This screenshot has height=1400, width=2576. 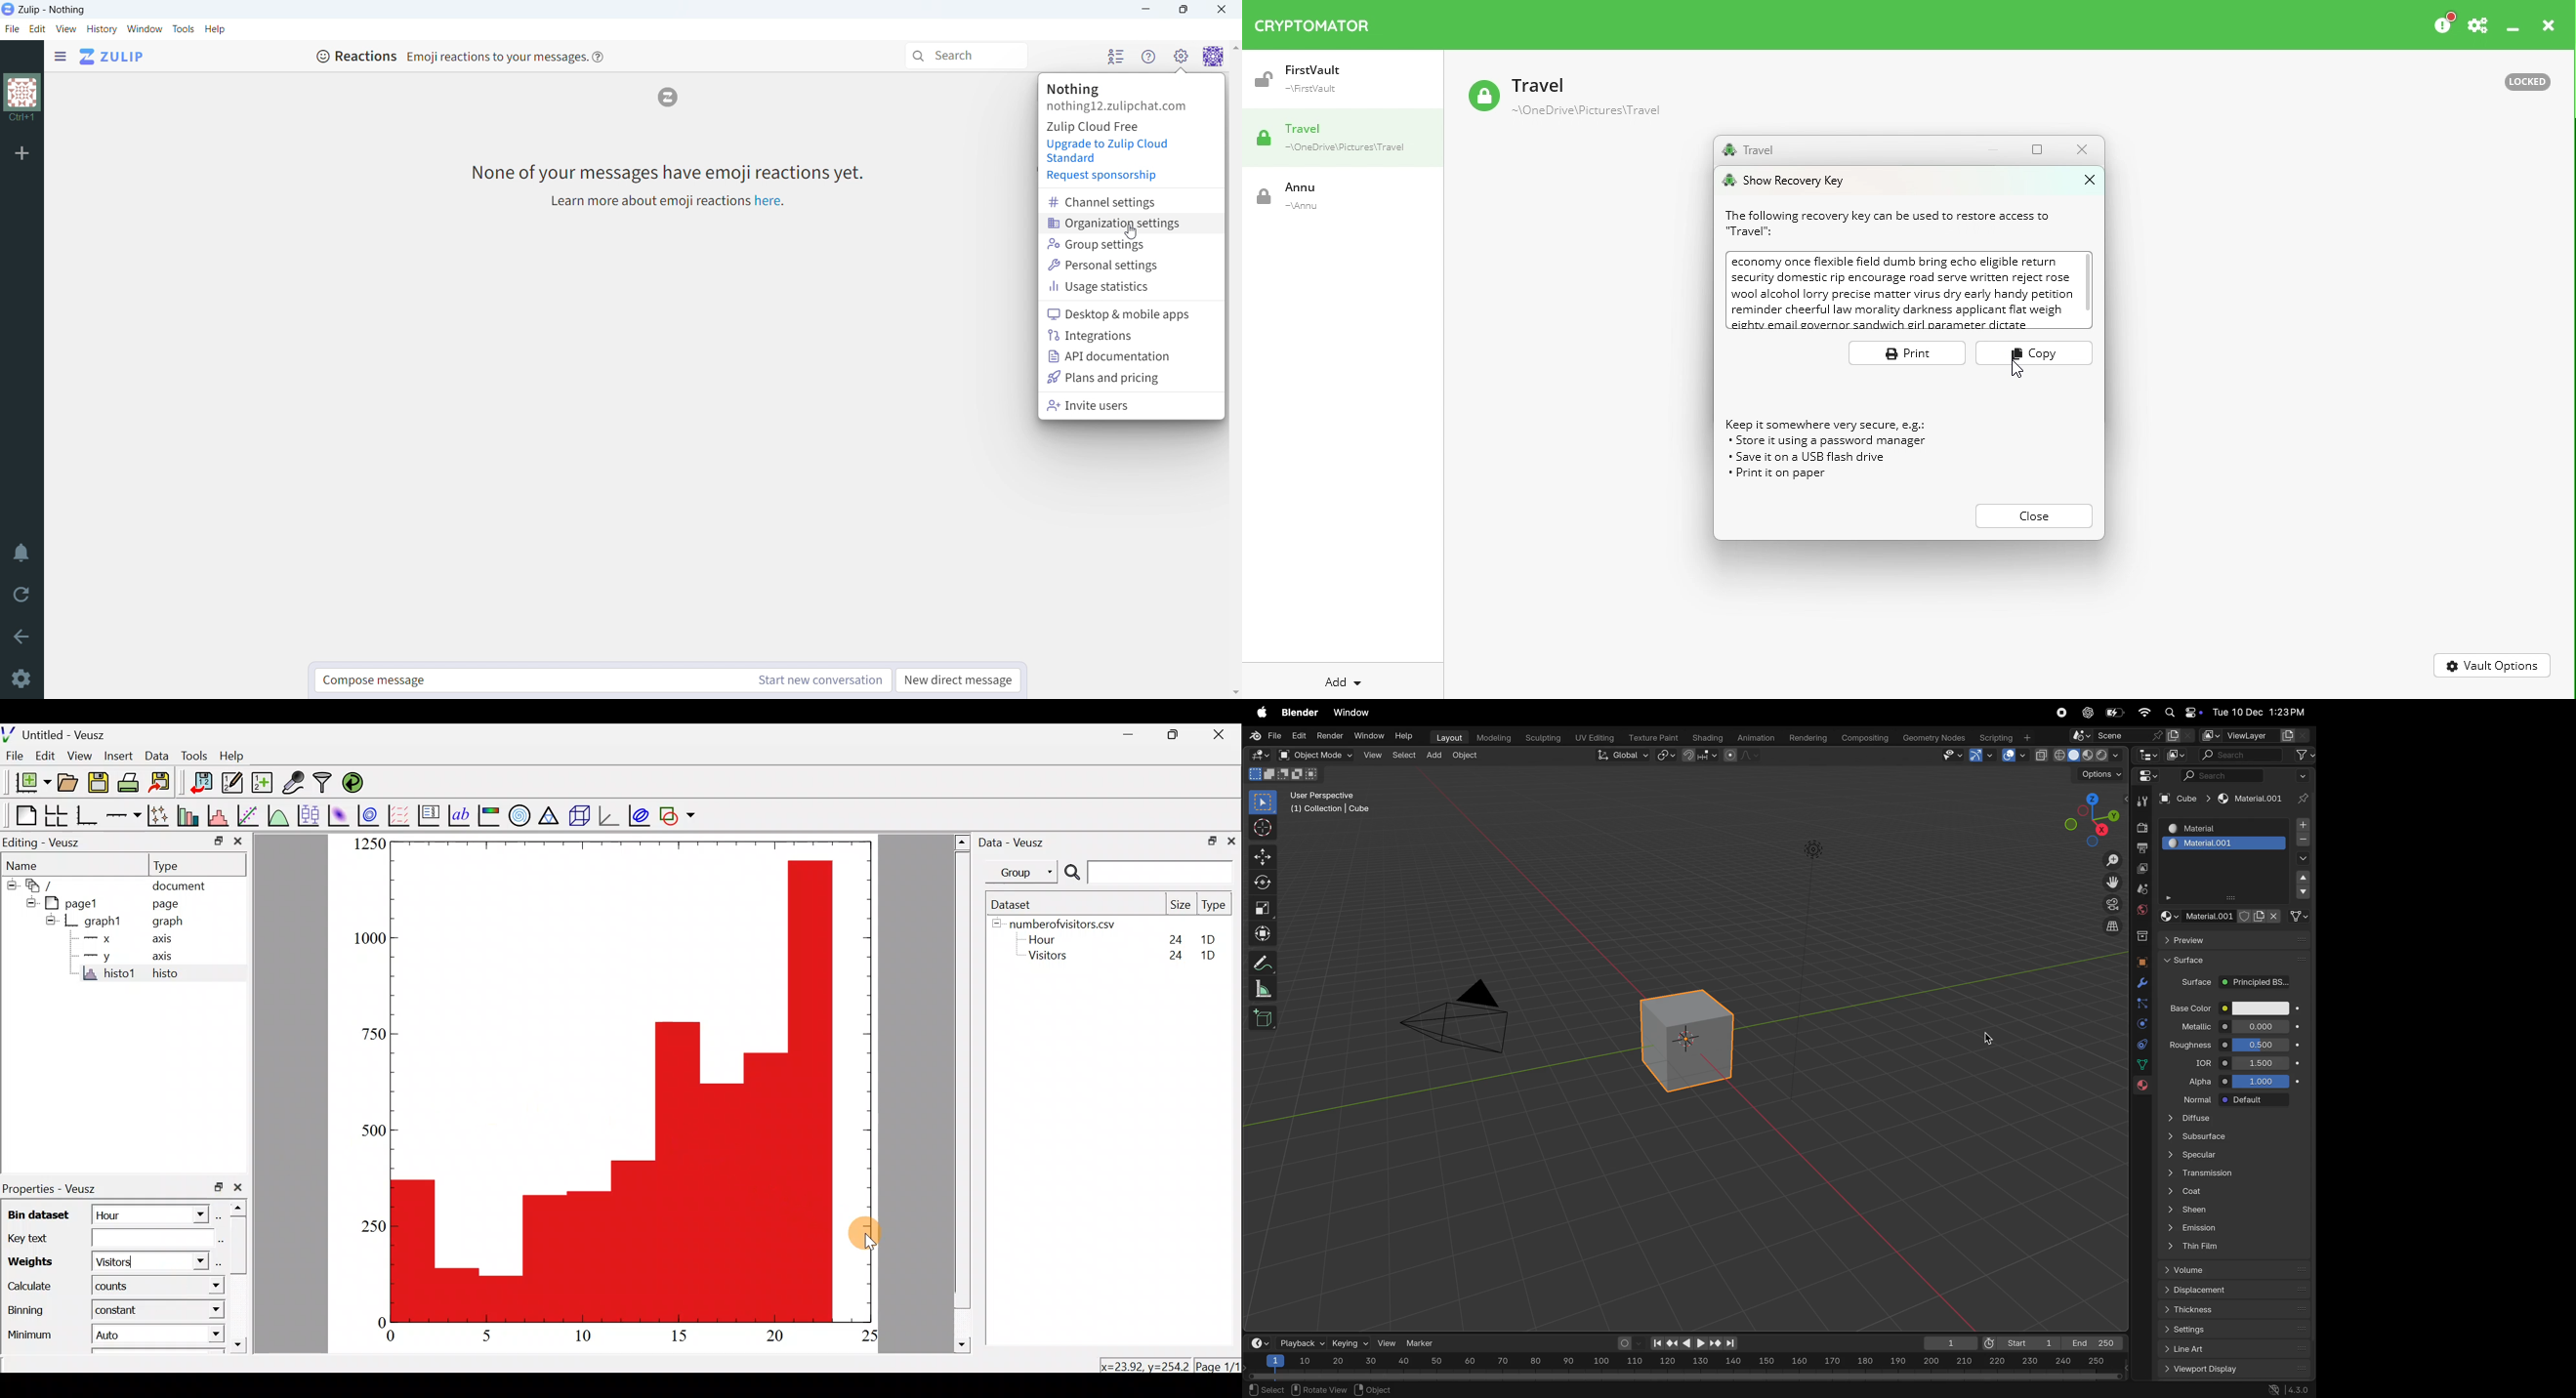 I want to click on open a document, so click(x=67, y=782).